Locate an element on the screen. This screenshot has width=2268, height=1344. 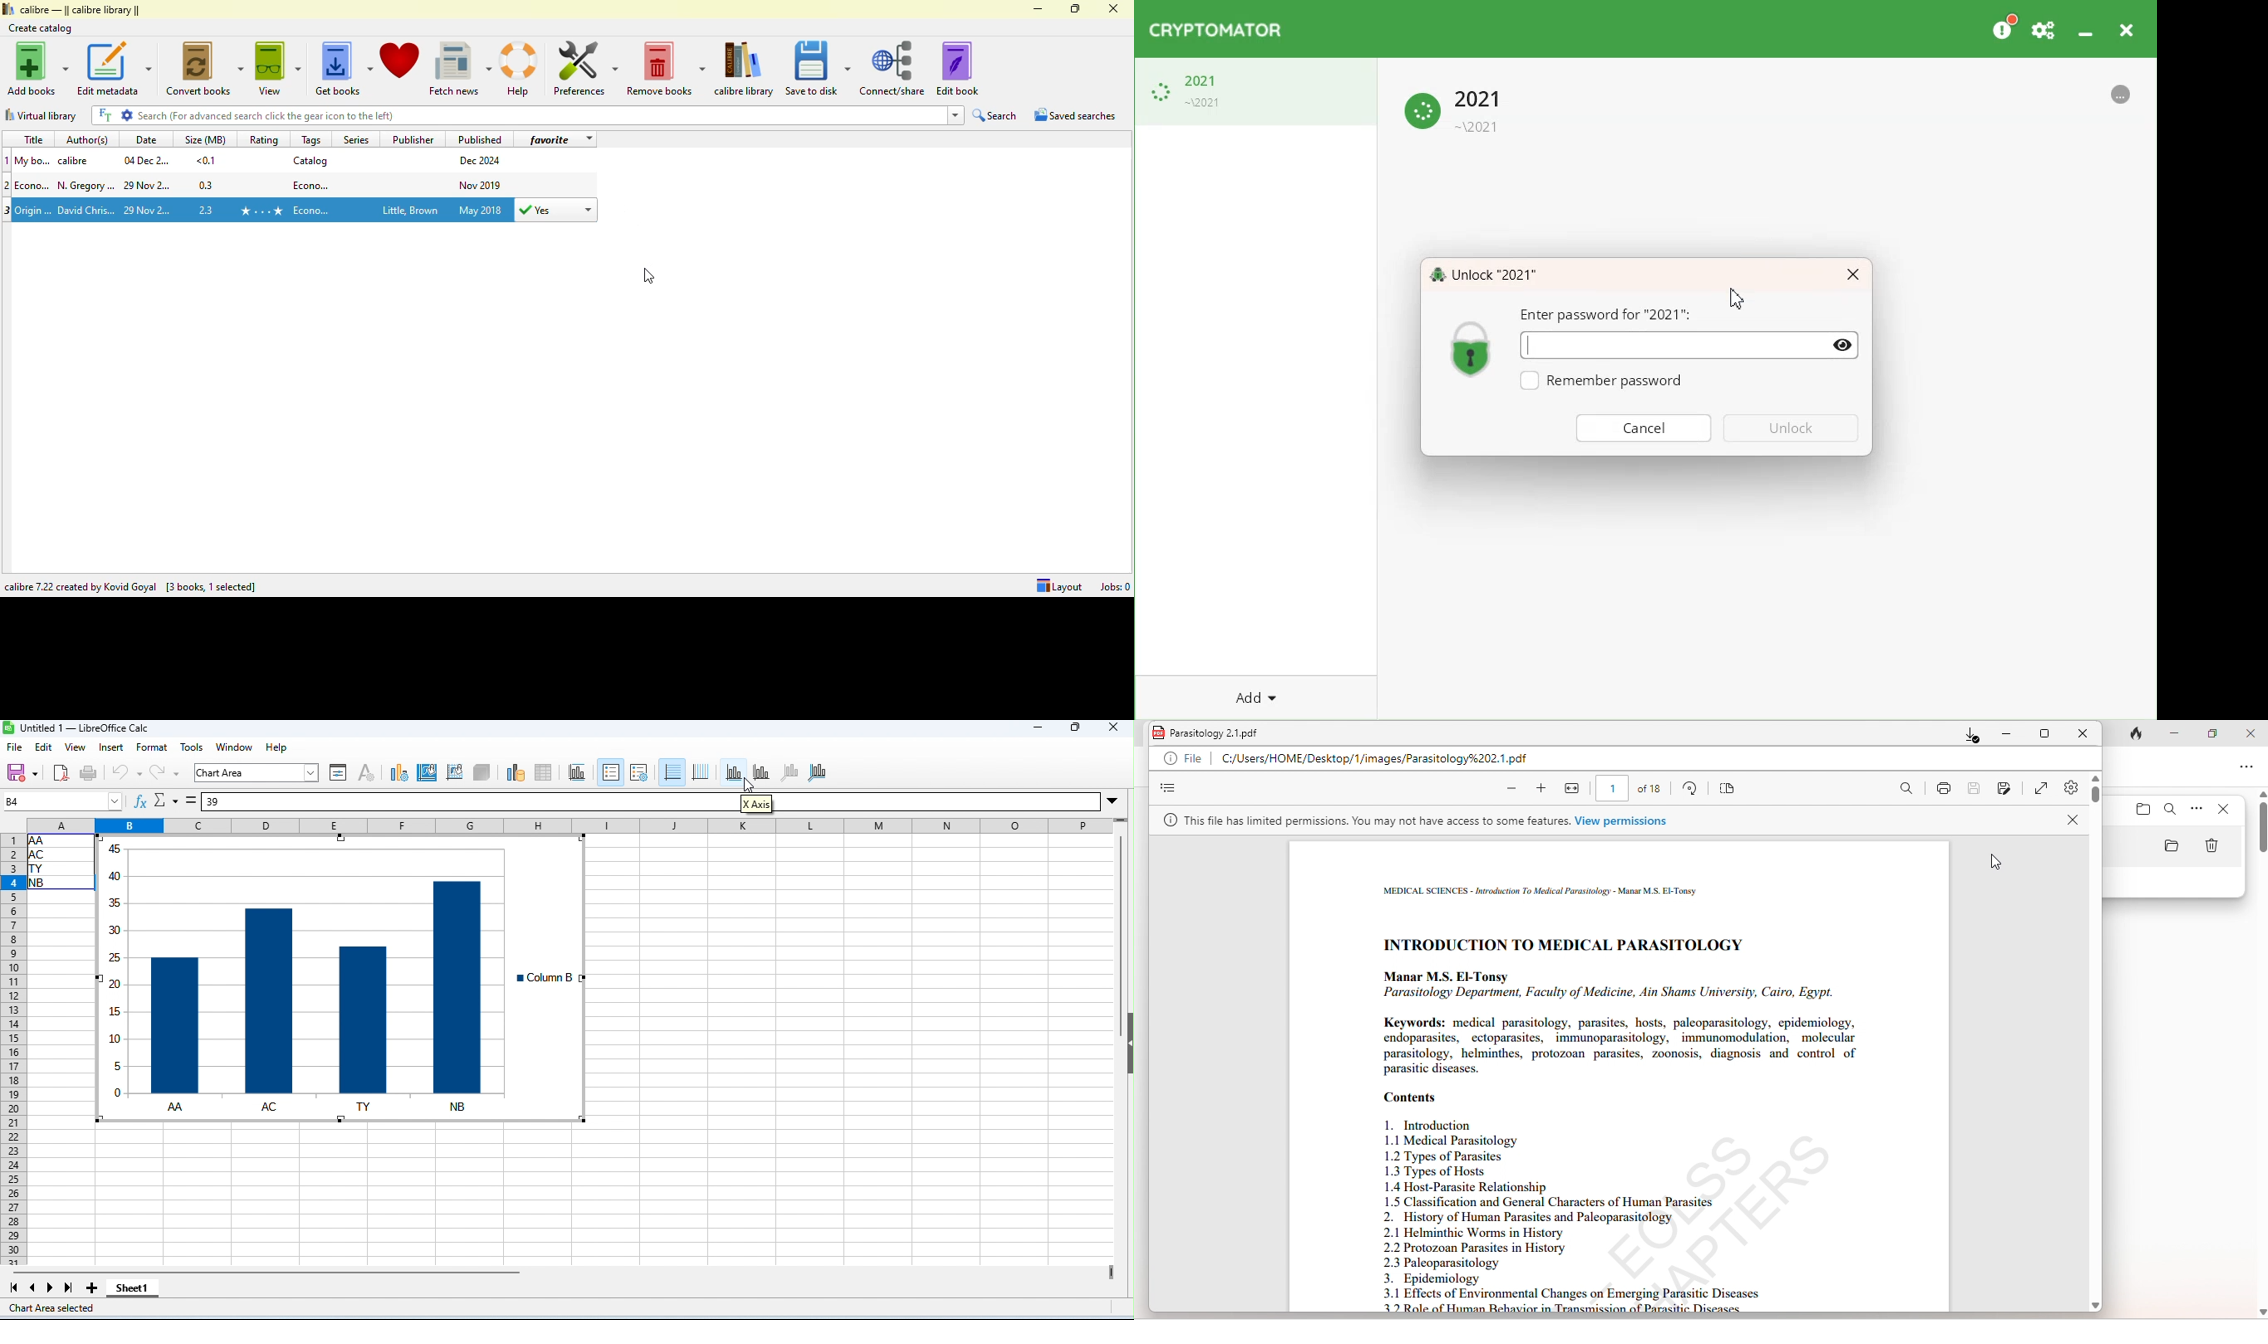
view is located at coordinates (76, 747).